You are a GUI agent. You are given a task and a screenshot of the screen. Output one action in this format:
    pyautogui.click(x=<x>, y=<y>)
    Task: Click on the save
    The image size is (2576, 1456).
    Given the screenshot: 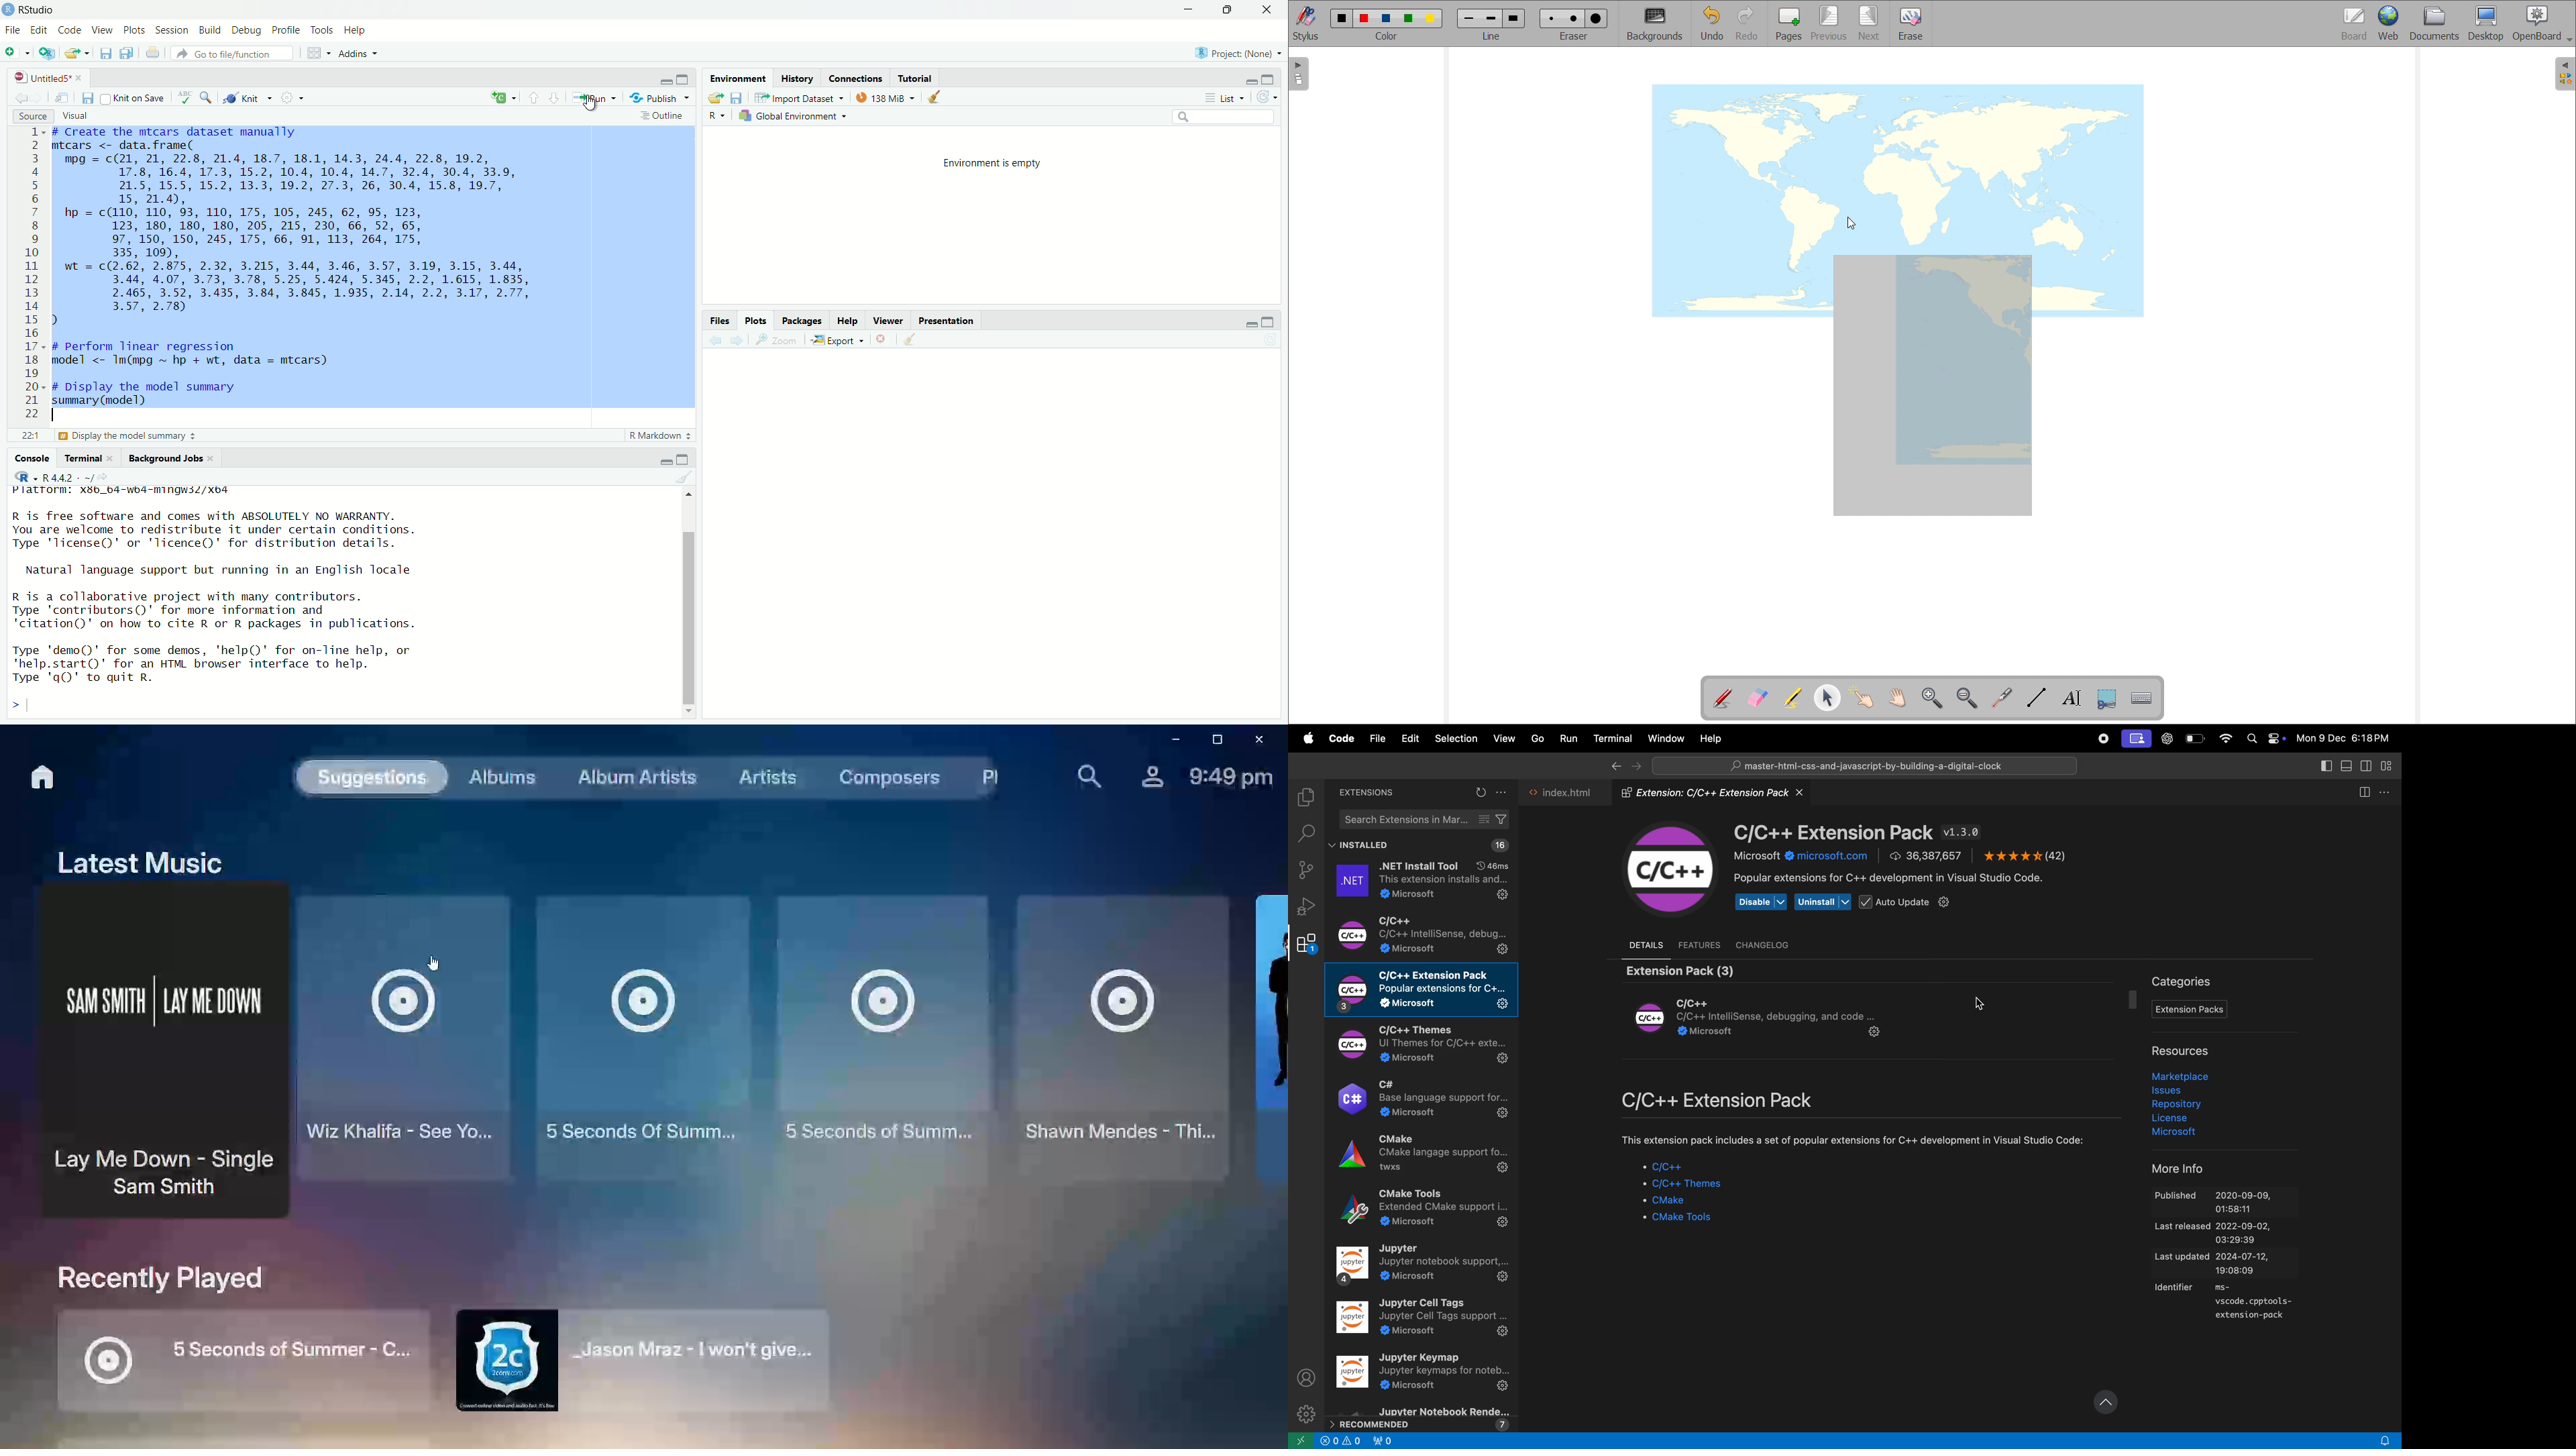 What is the action you would take?
    pyautogui.click(x=87, y=99)
    